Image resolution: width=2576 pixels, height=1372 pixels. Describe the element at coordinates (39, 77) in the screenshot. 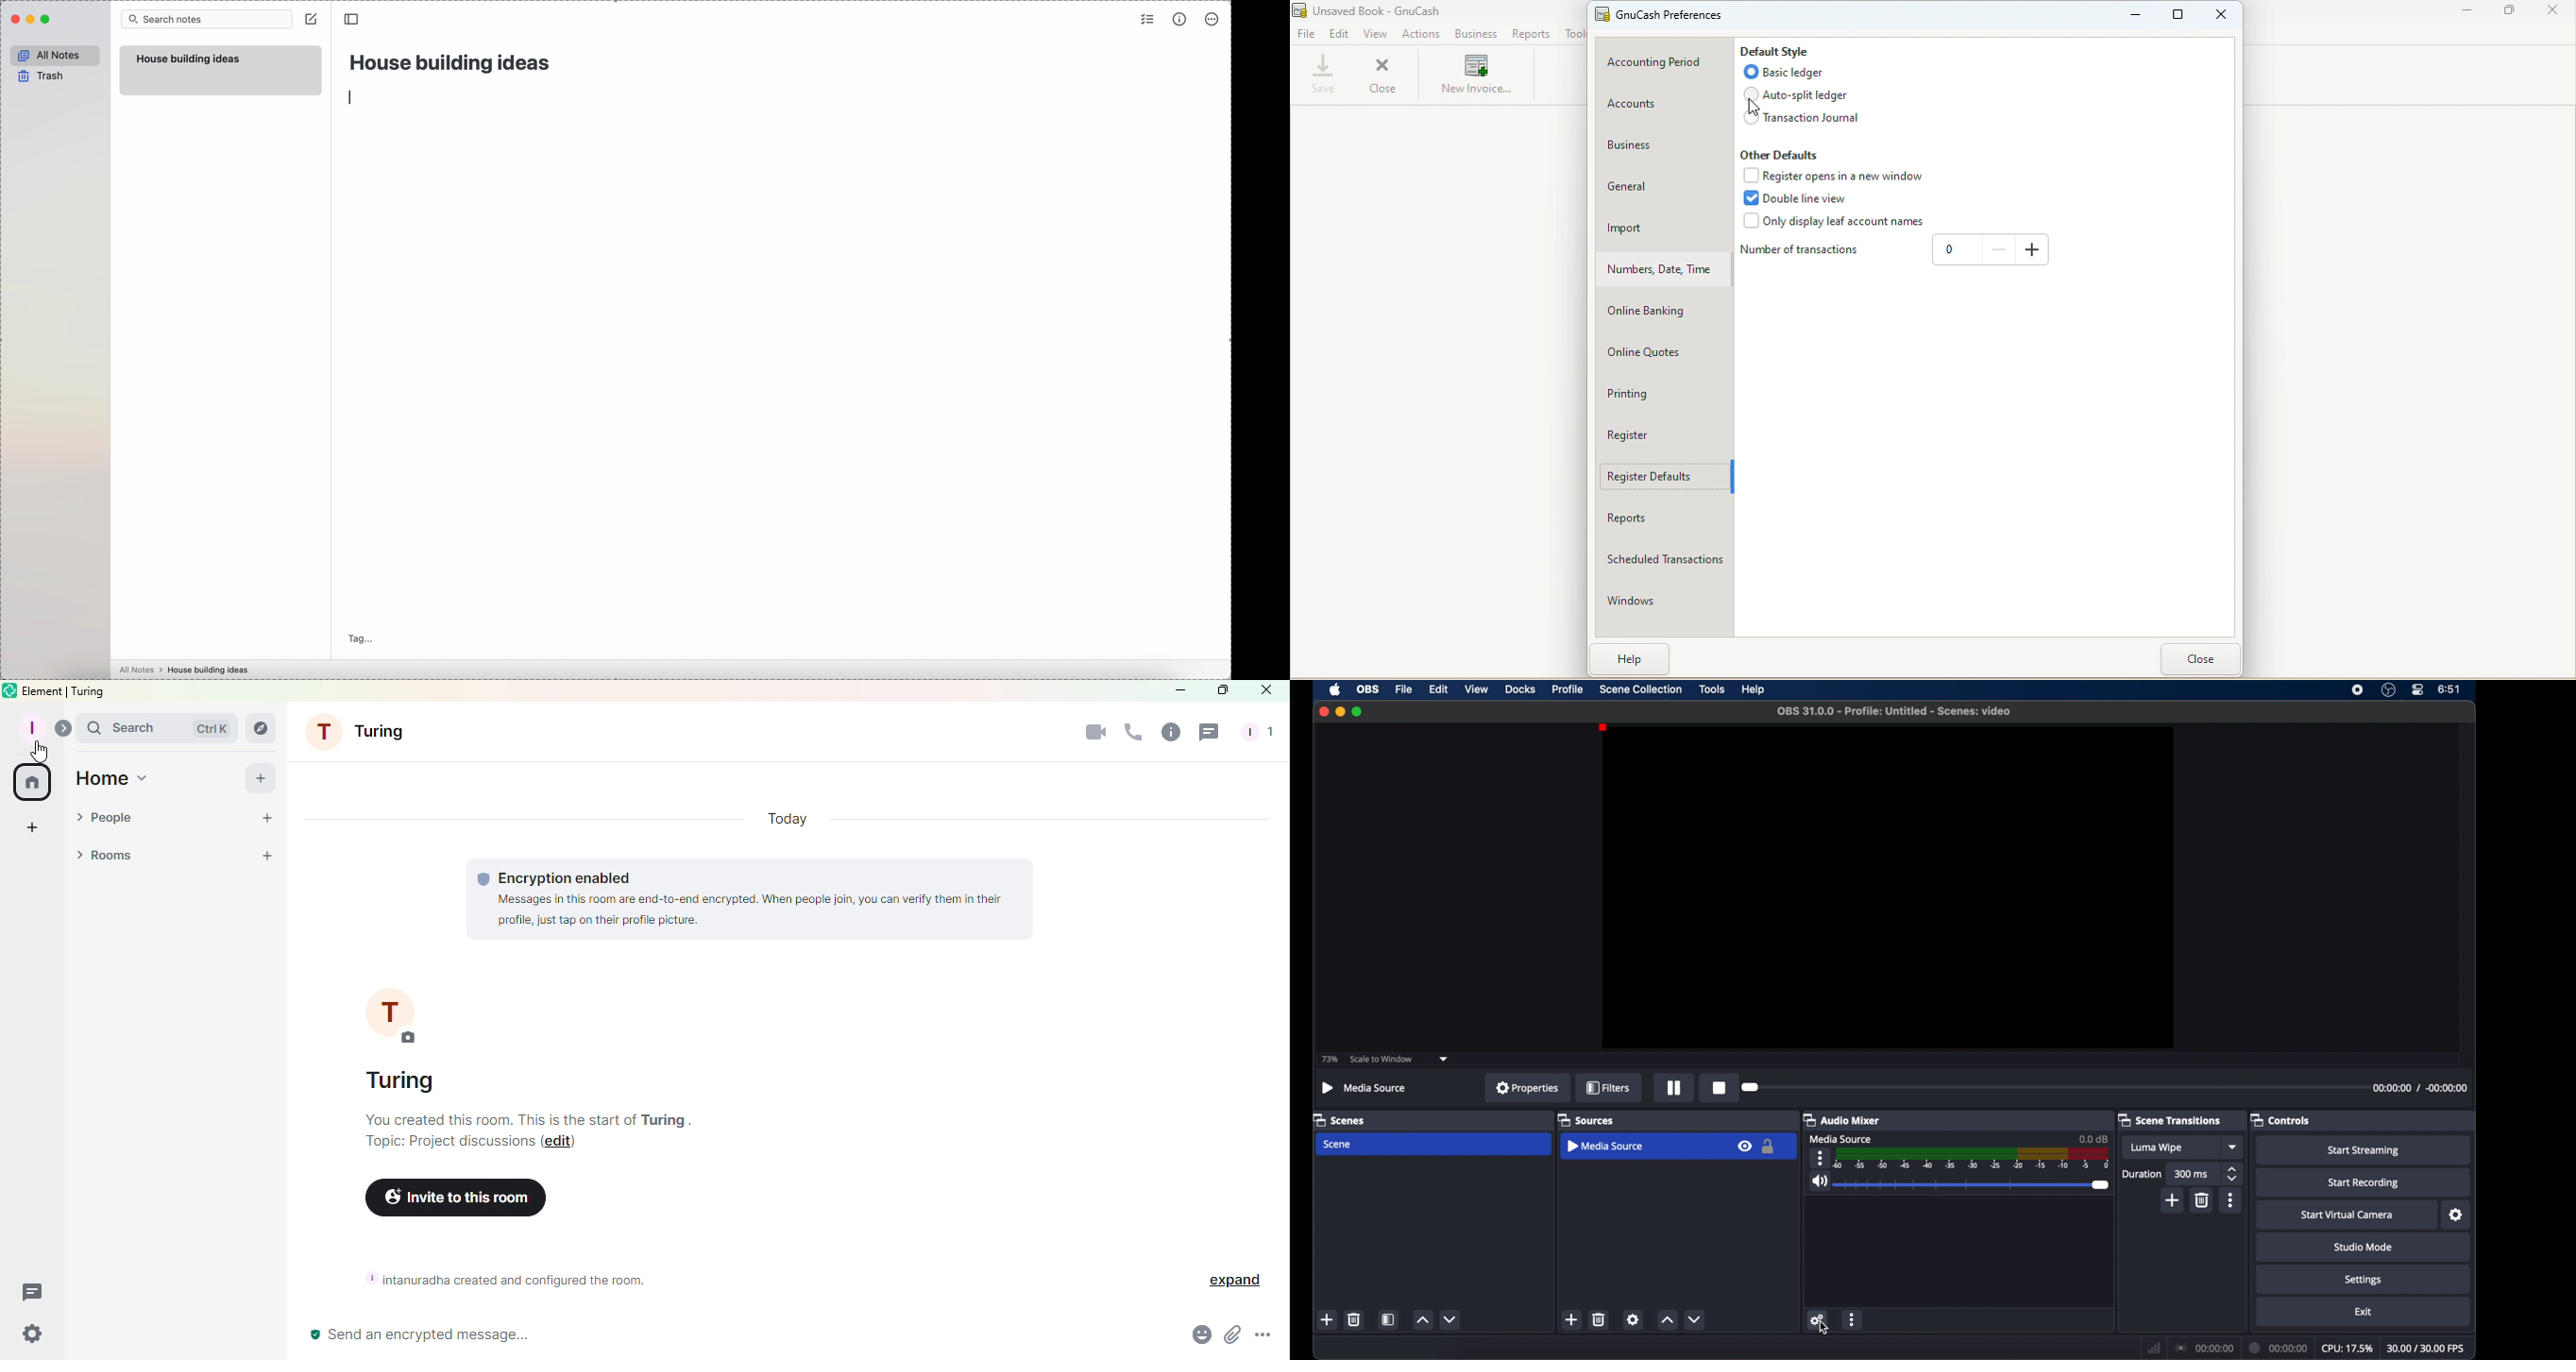

I see `trash` at that location.